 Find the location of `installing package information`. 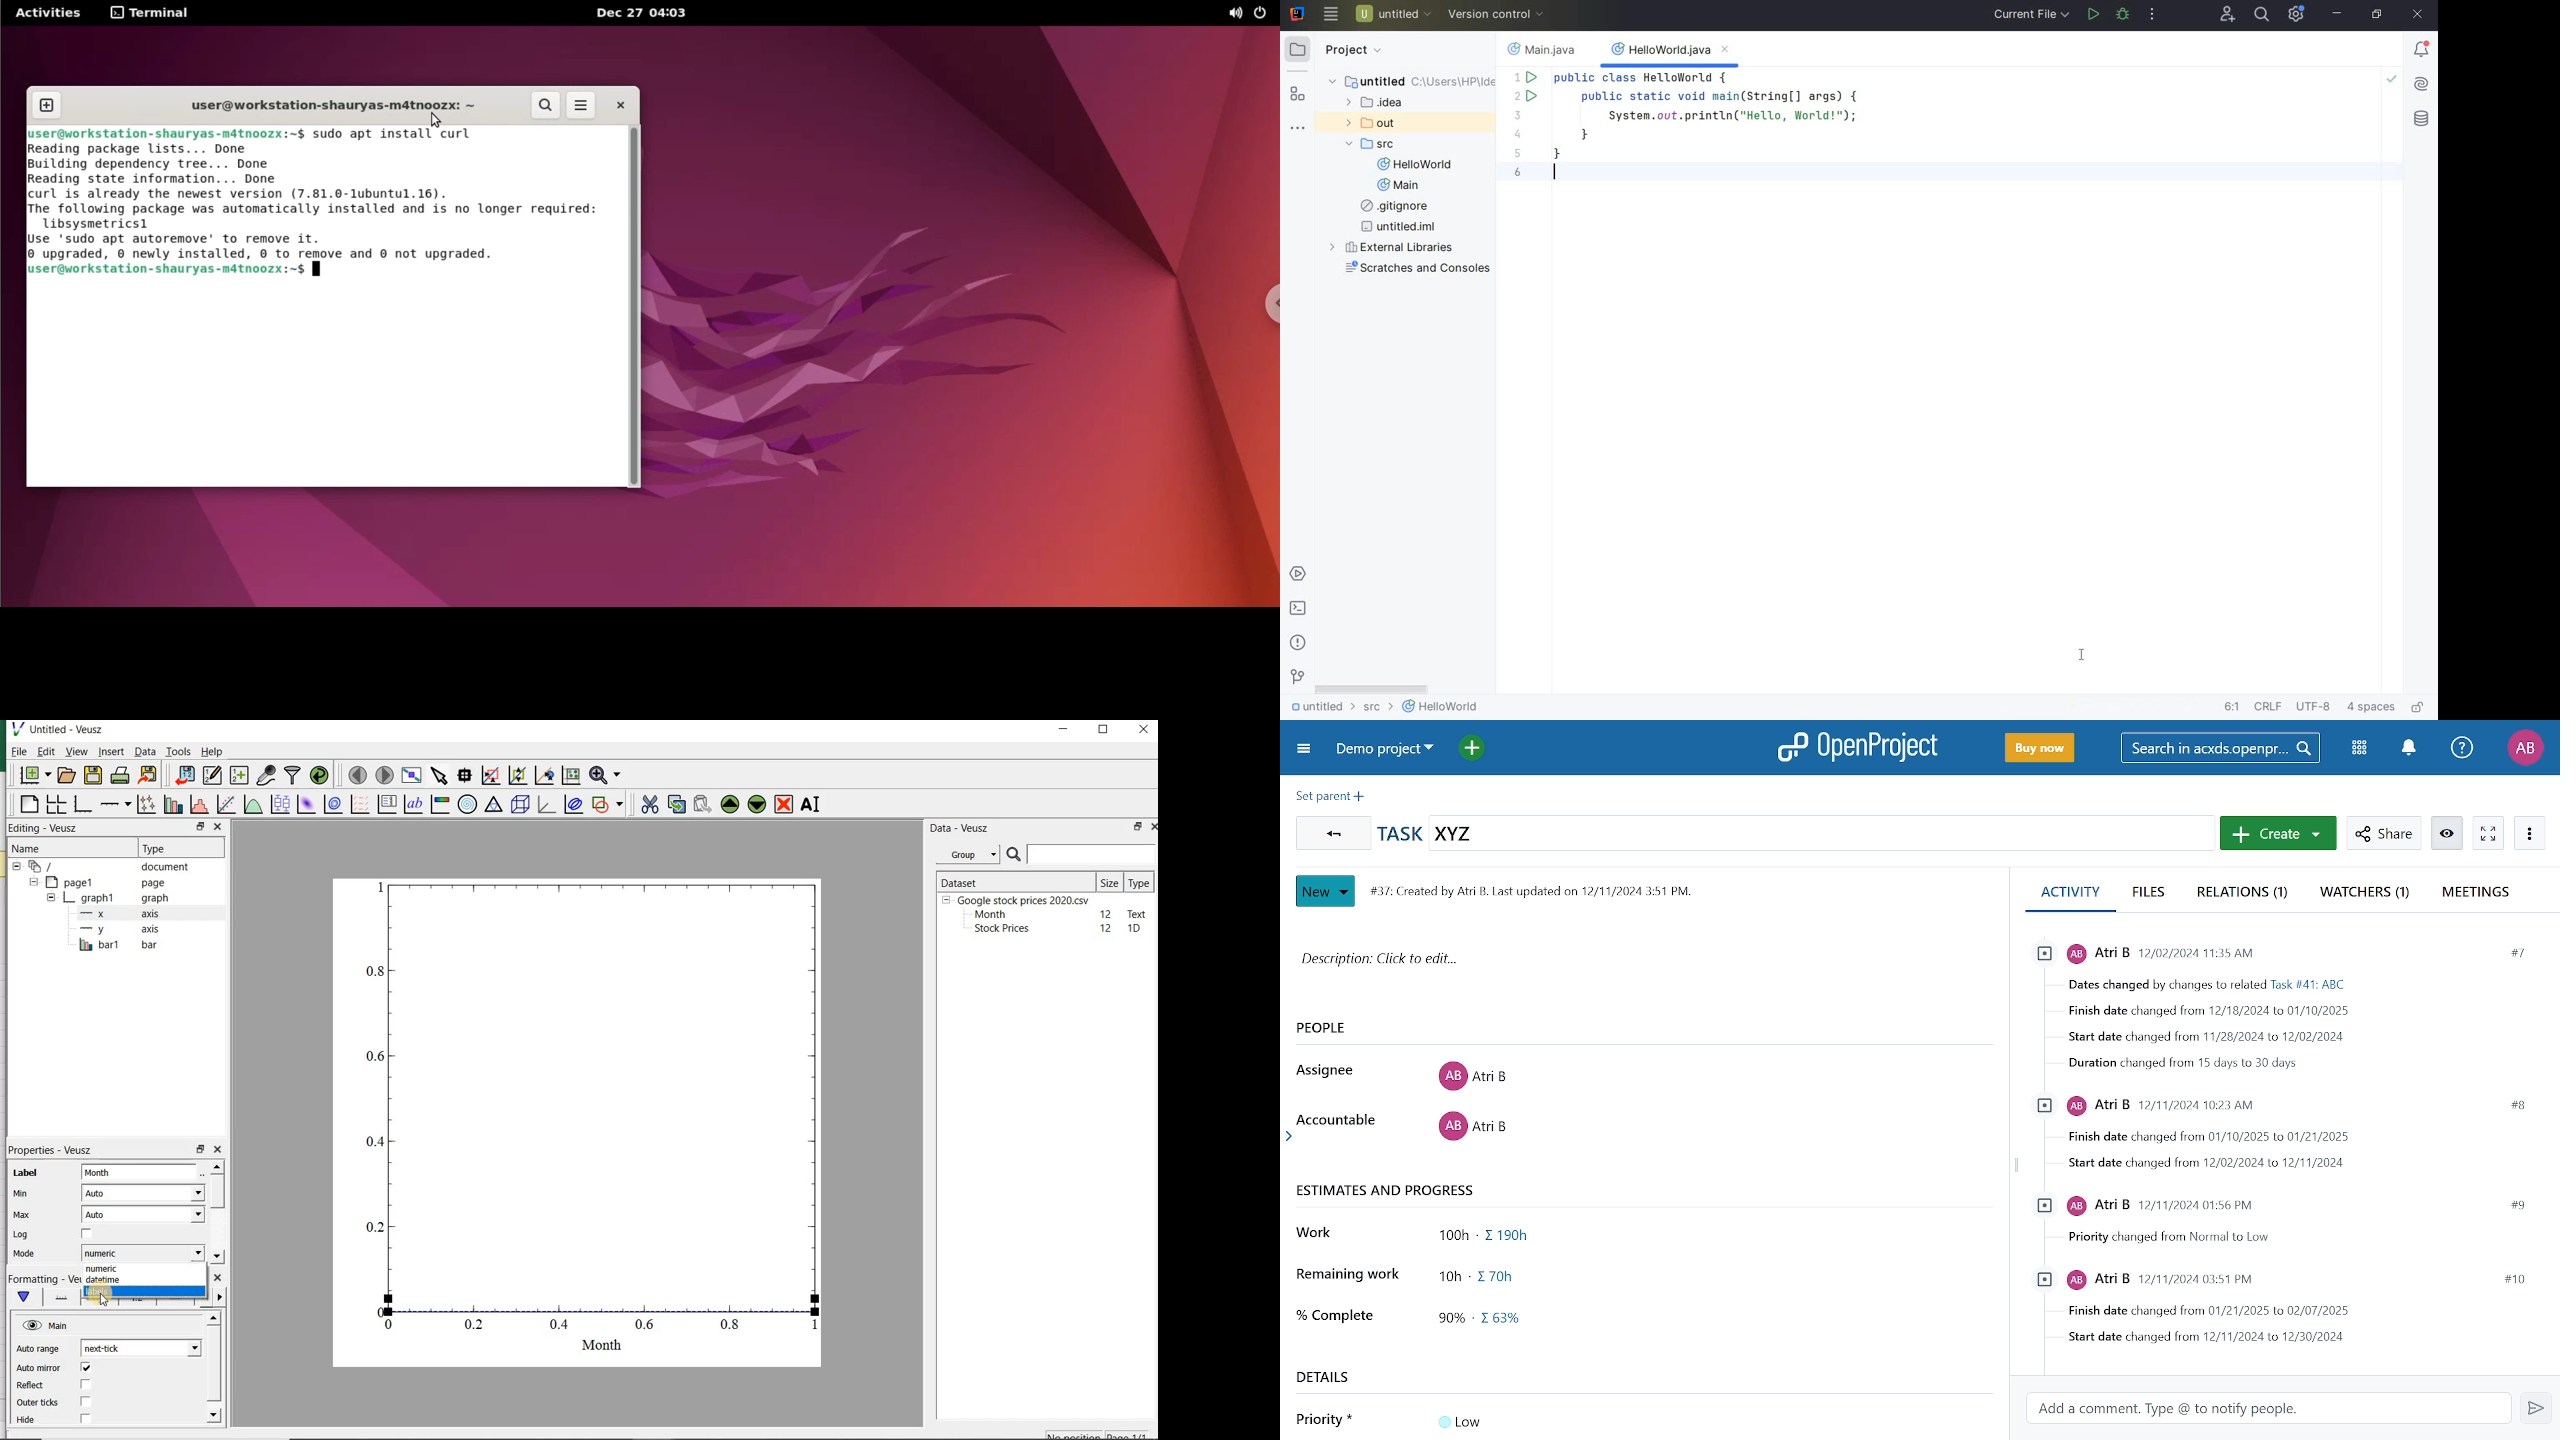

installing package information is located at coordinates (318, 202).